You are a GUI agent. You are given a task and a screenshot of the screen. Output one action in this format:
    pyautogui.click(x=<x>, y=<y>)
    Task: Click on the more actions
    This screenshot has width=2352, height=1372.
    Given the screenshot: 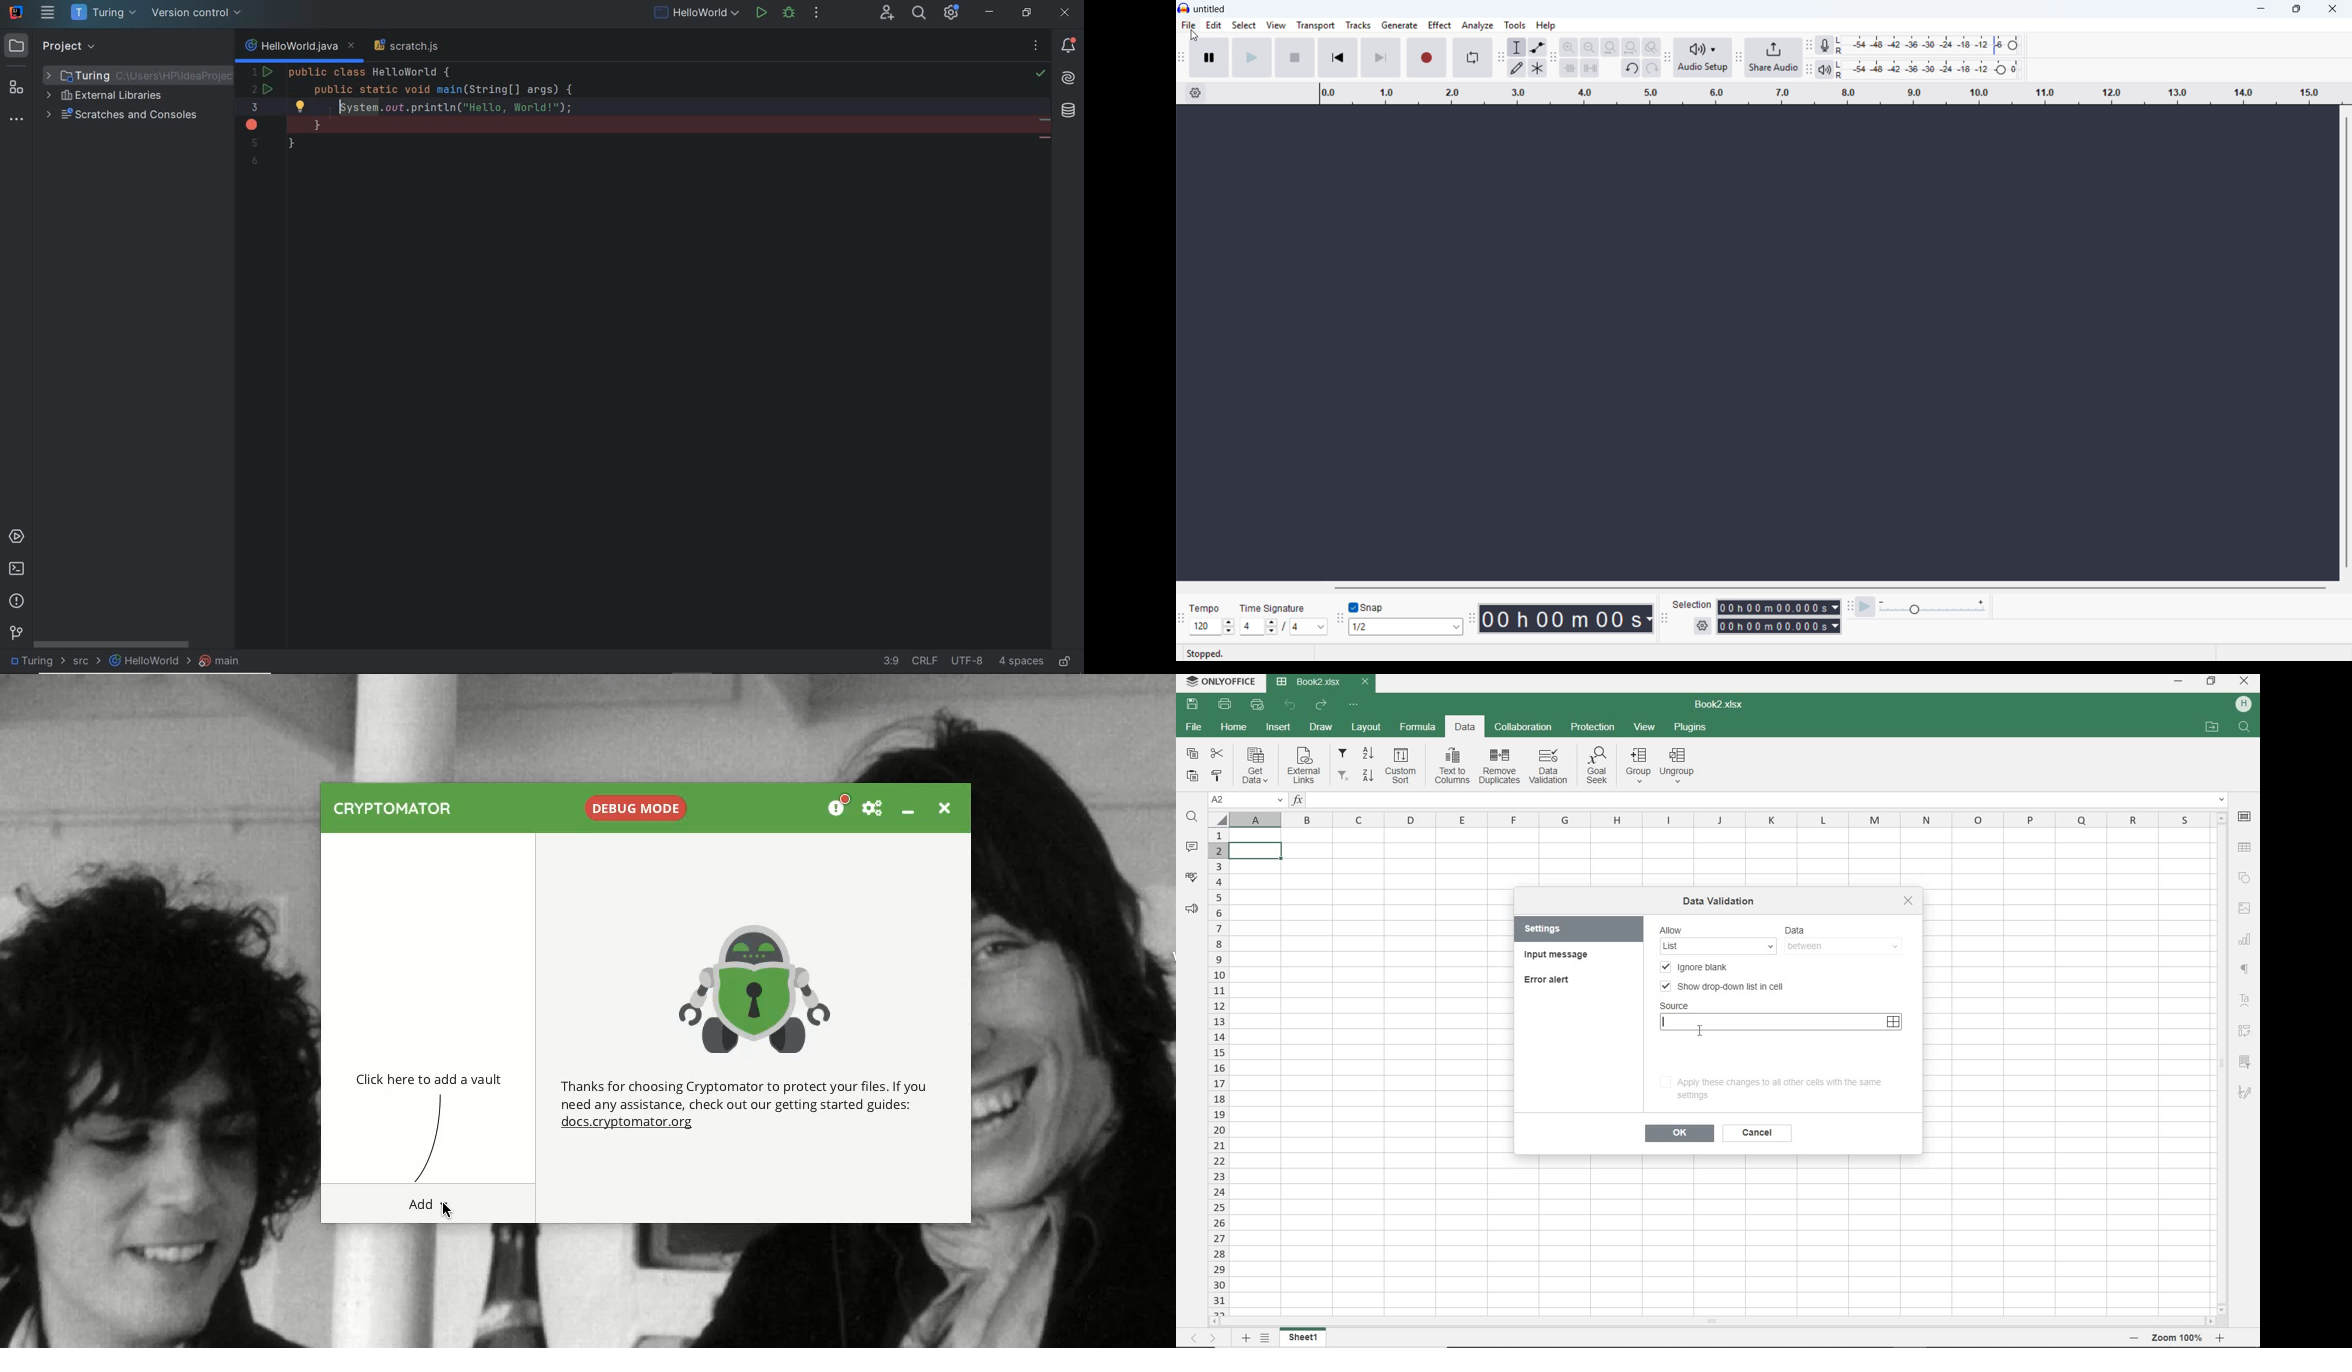 What is the action you would take?
    pyautogui.click(x=817, y=14)
    